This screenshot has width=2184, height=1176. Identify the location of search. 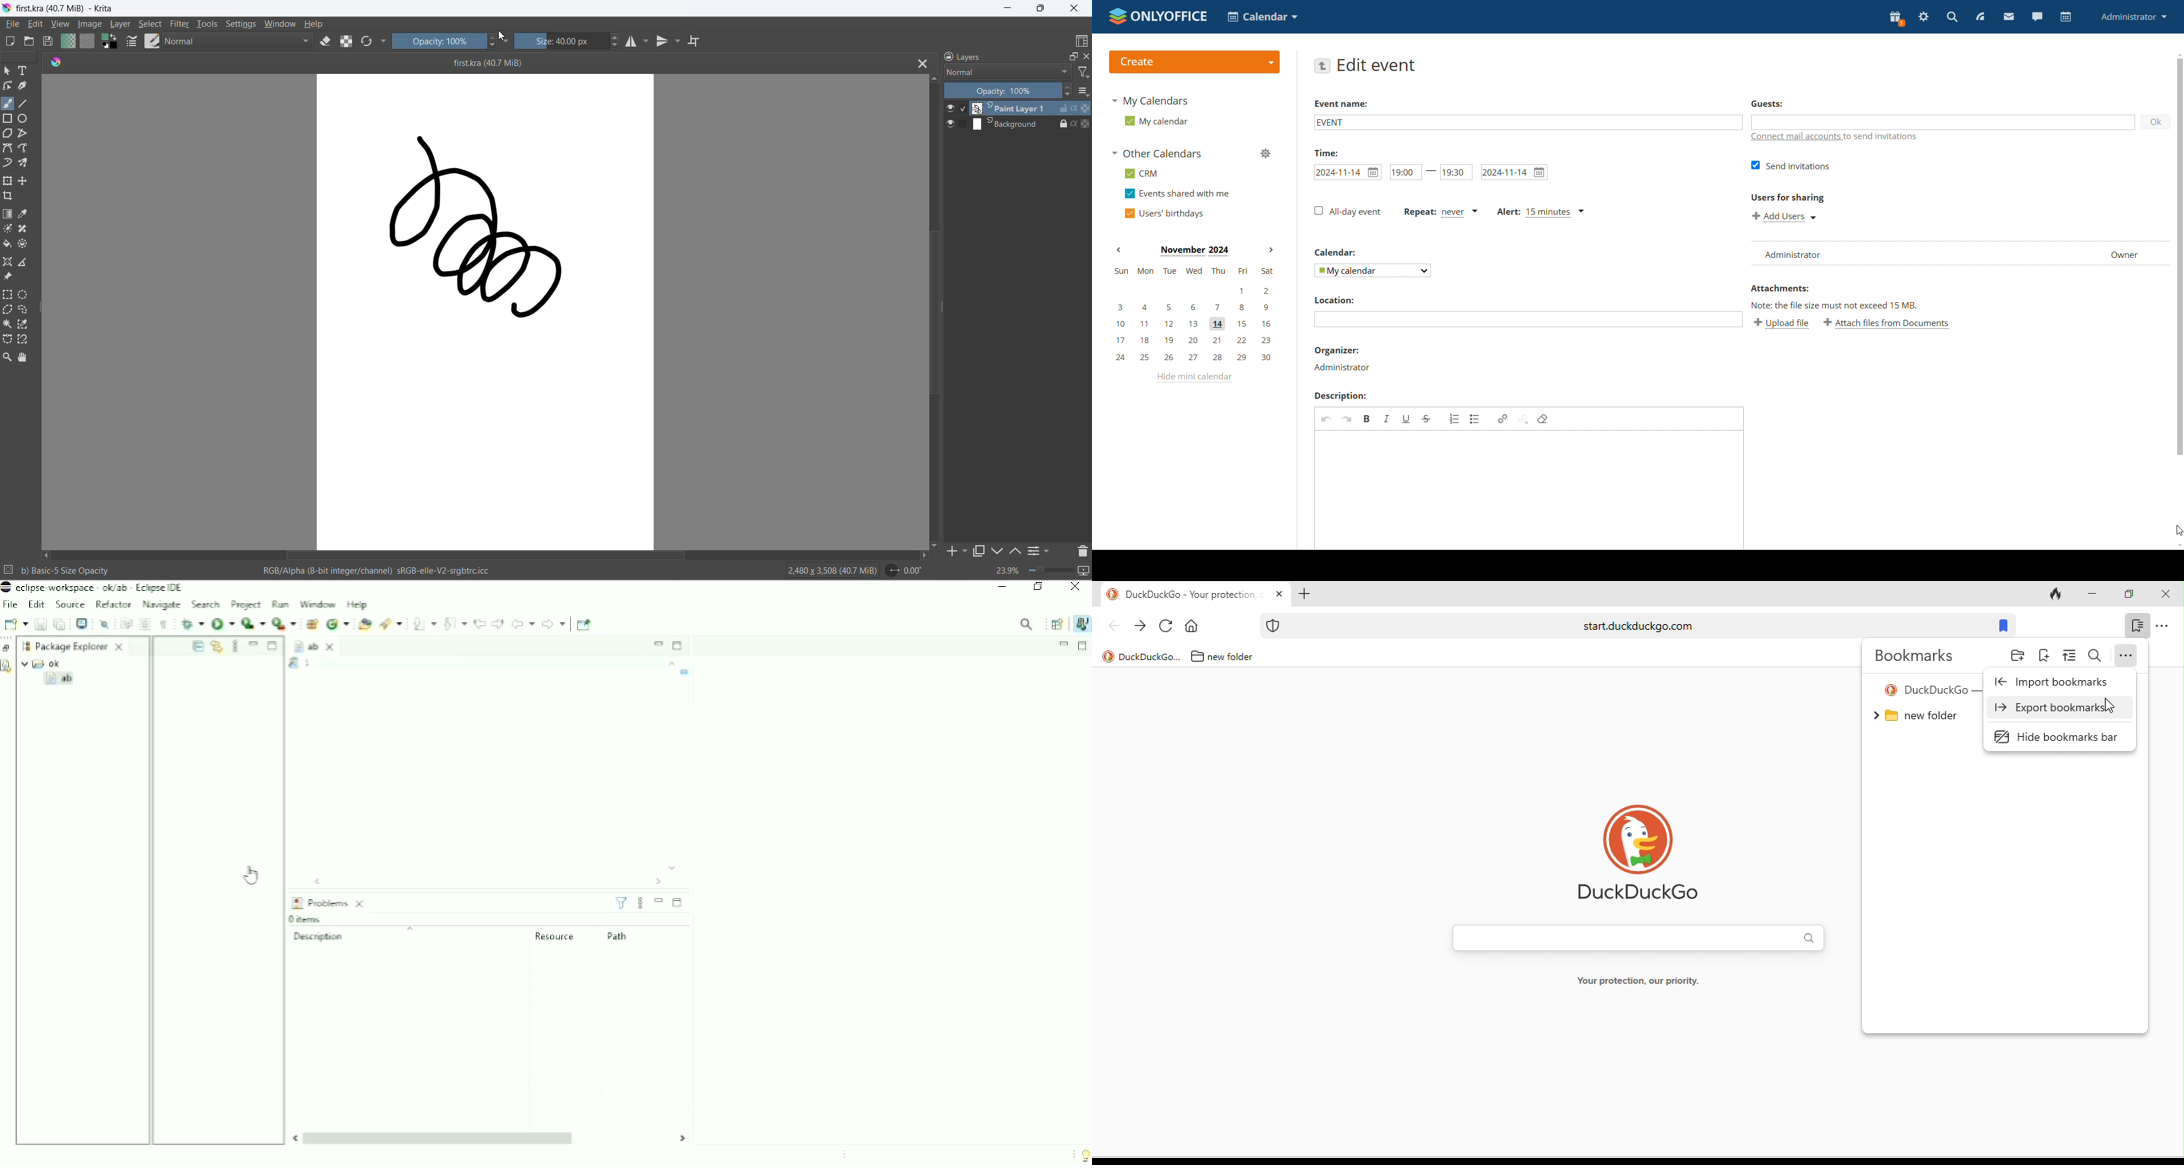
(1951, 16).